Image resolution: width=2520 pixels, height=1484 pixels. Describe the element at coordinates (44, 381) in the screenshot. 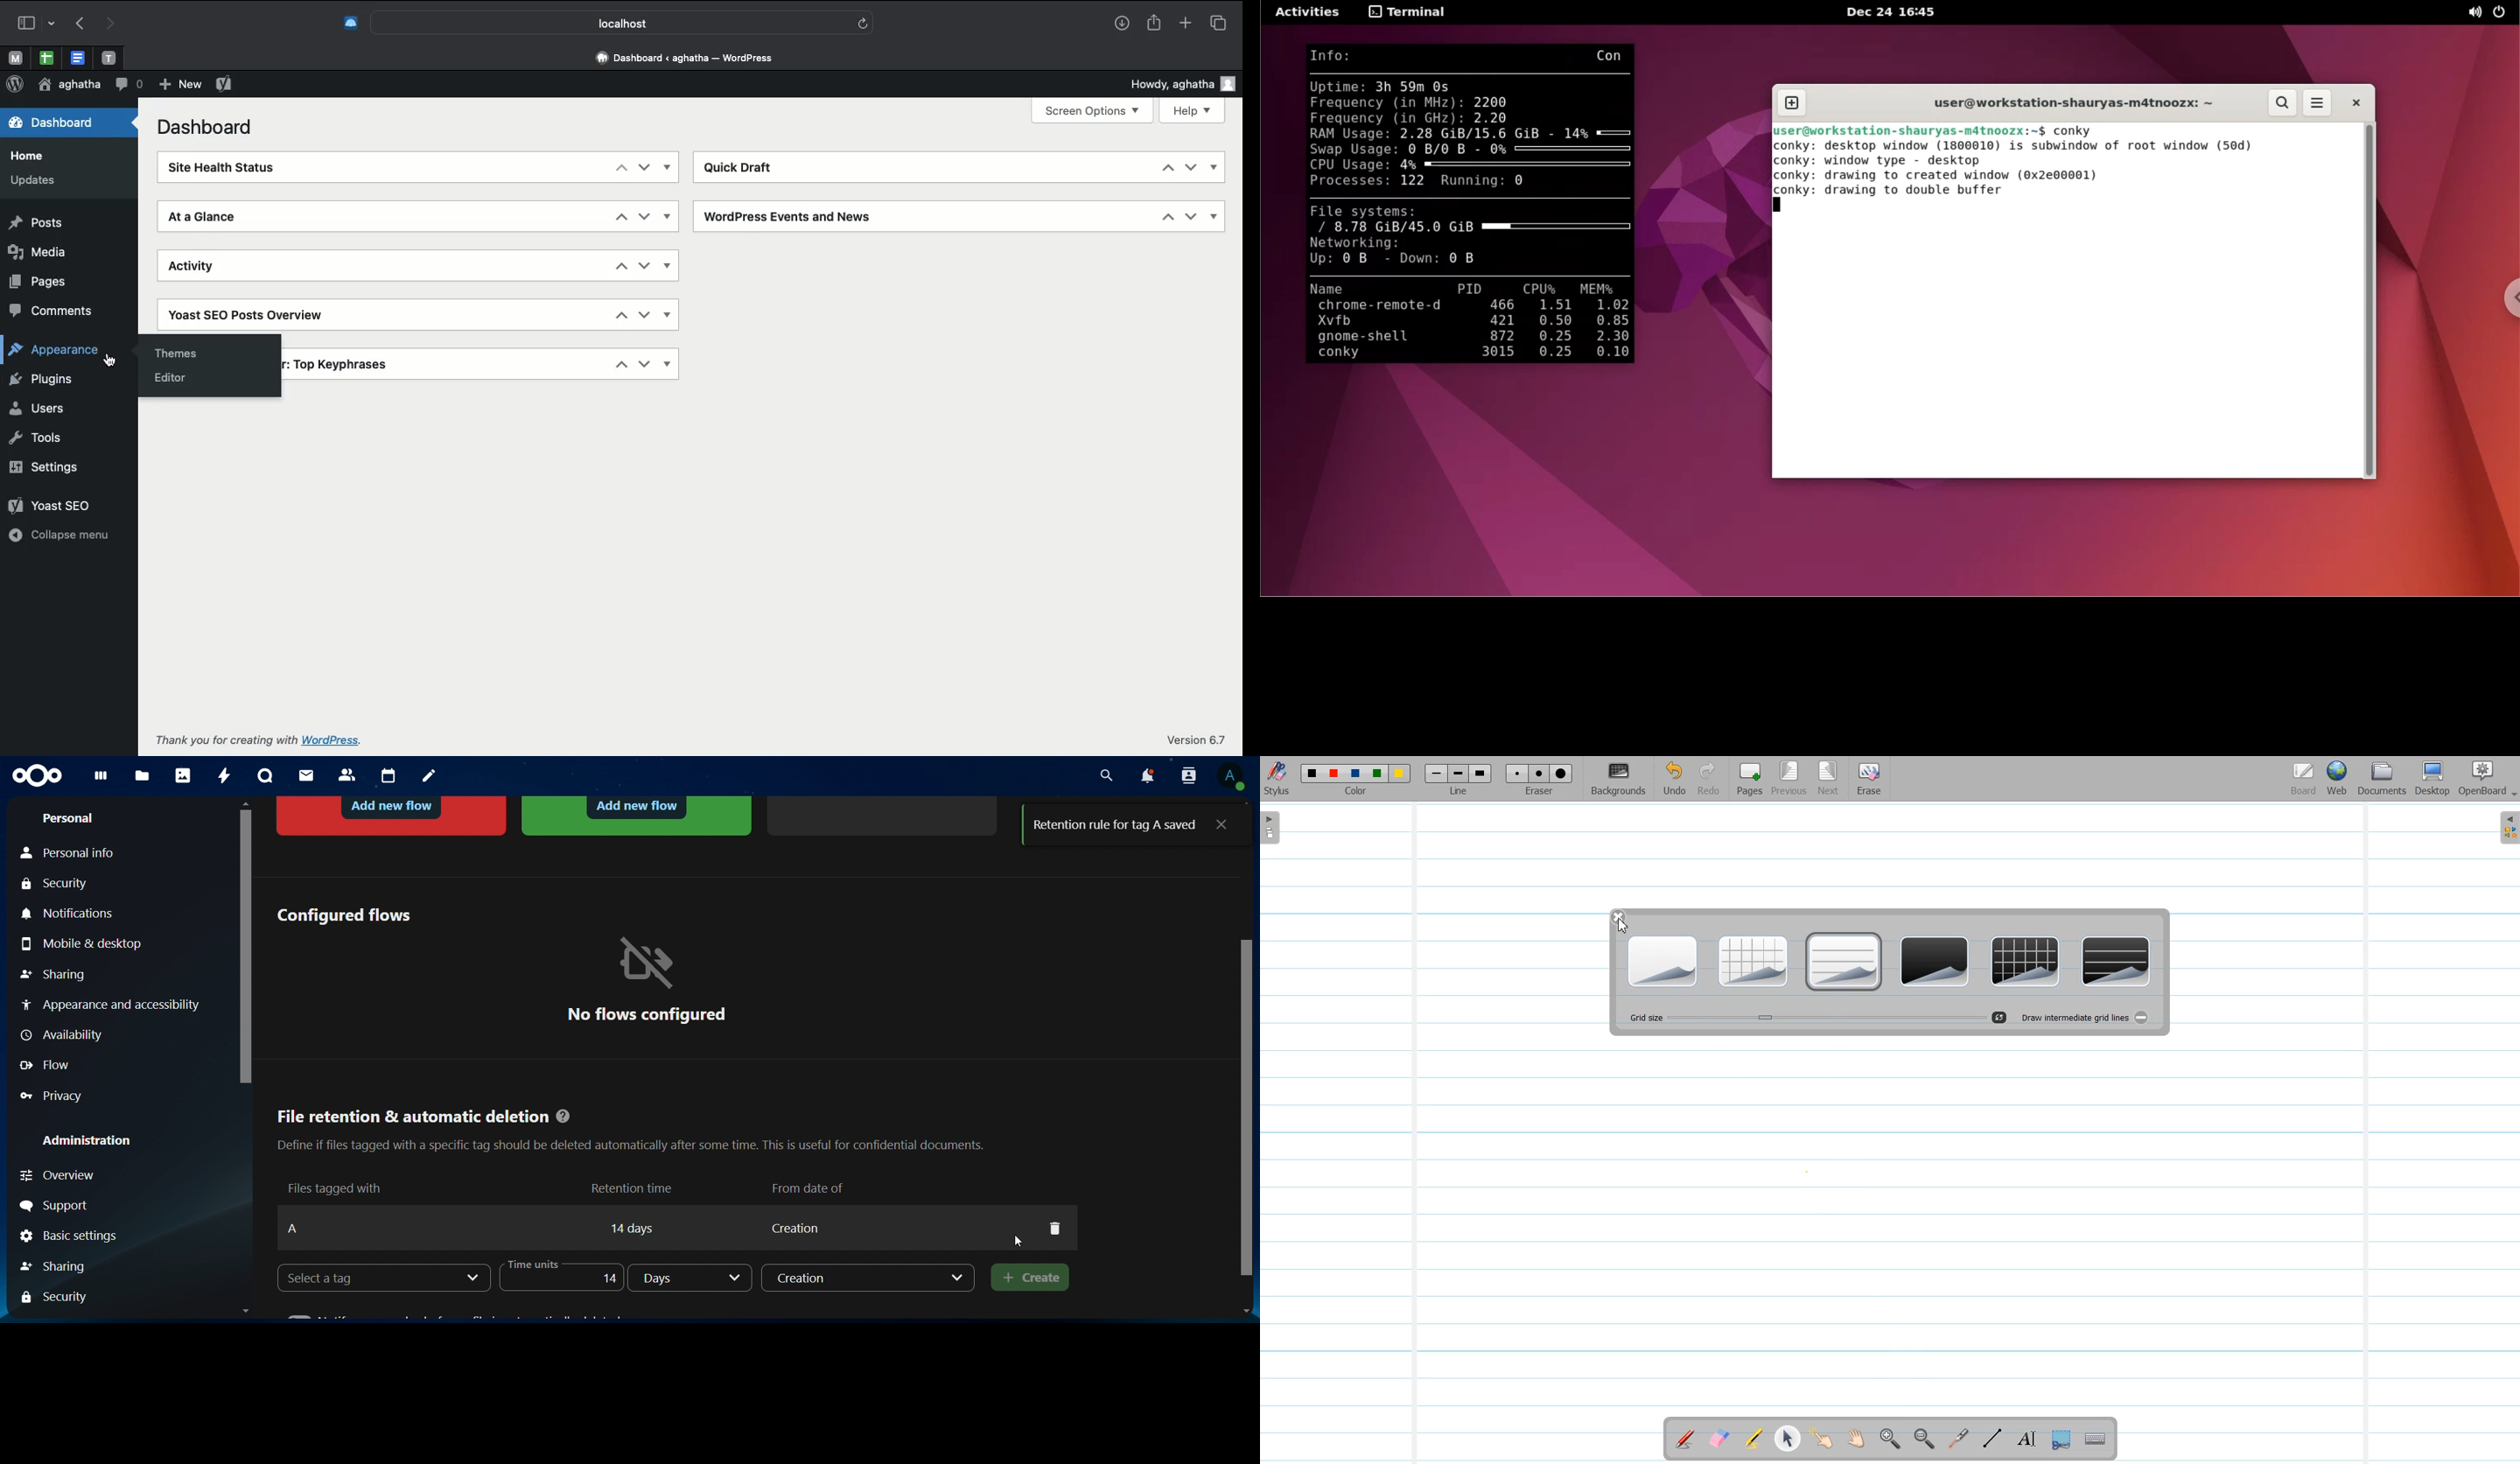

I see `Plugins` at that location.